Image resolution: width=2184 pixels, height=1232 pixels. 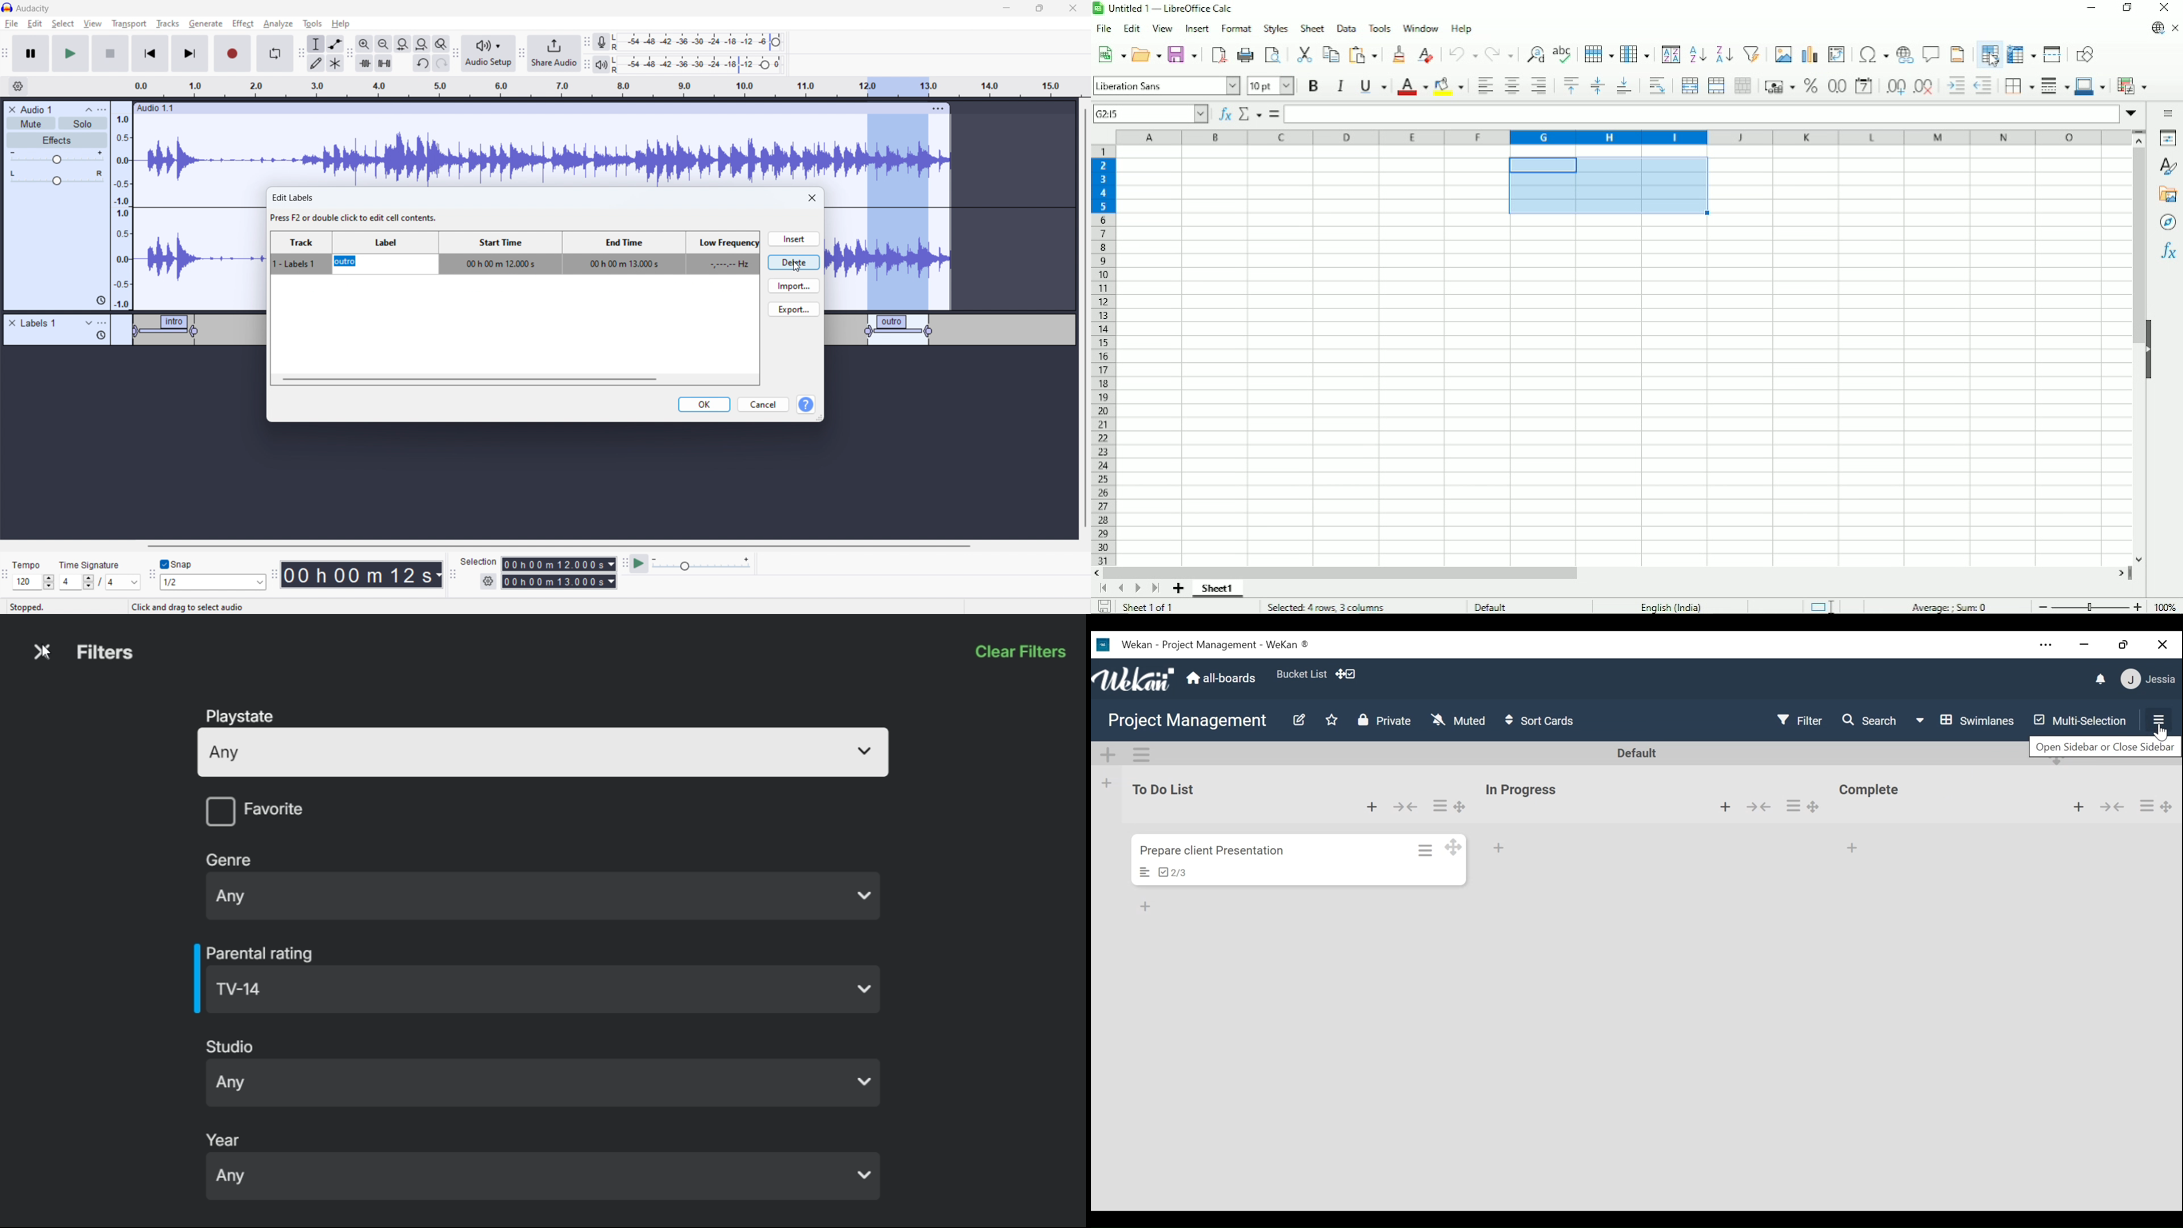 What do you see at coordinates (1040, 9) in the screenshot?
I see `maximize` at bounding box center [1040, 9].